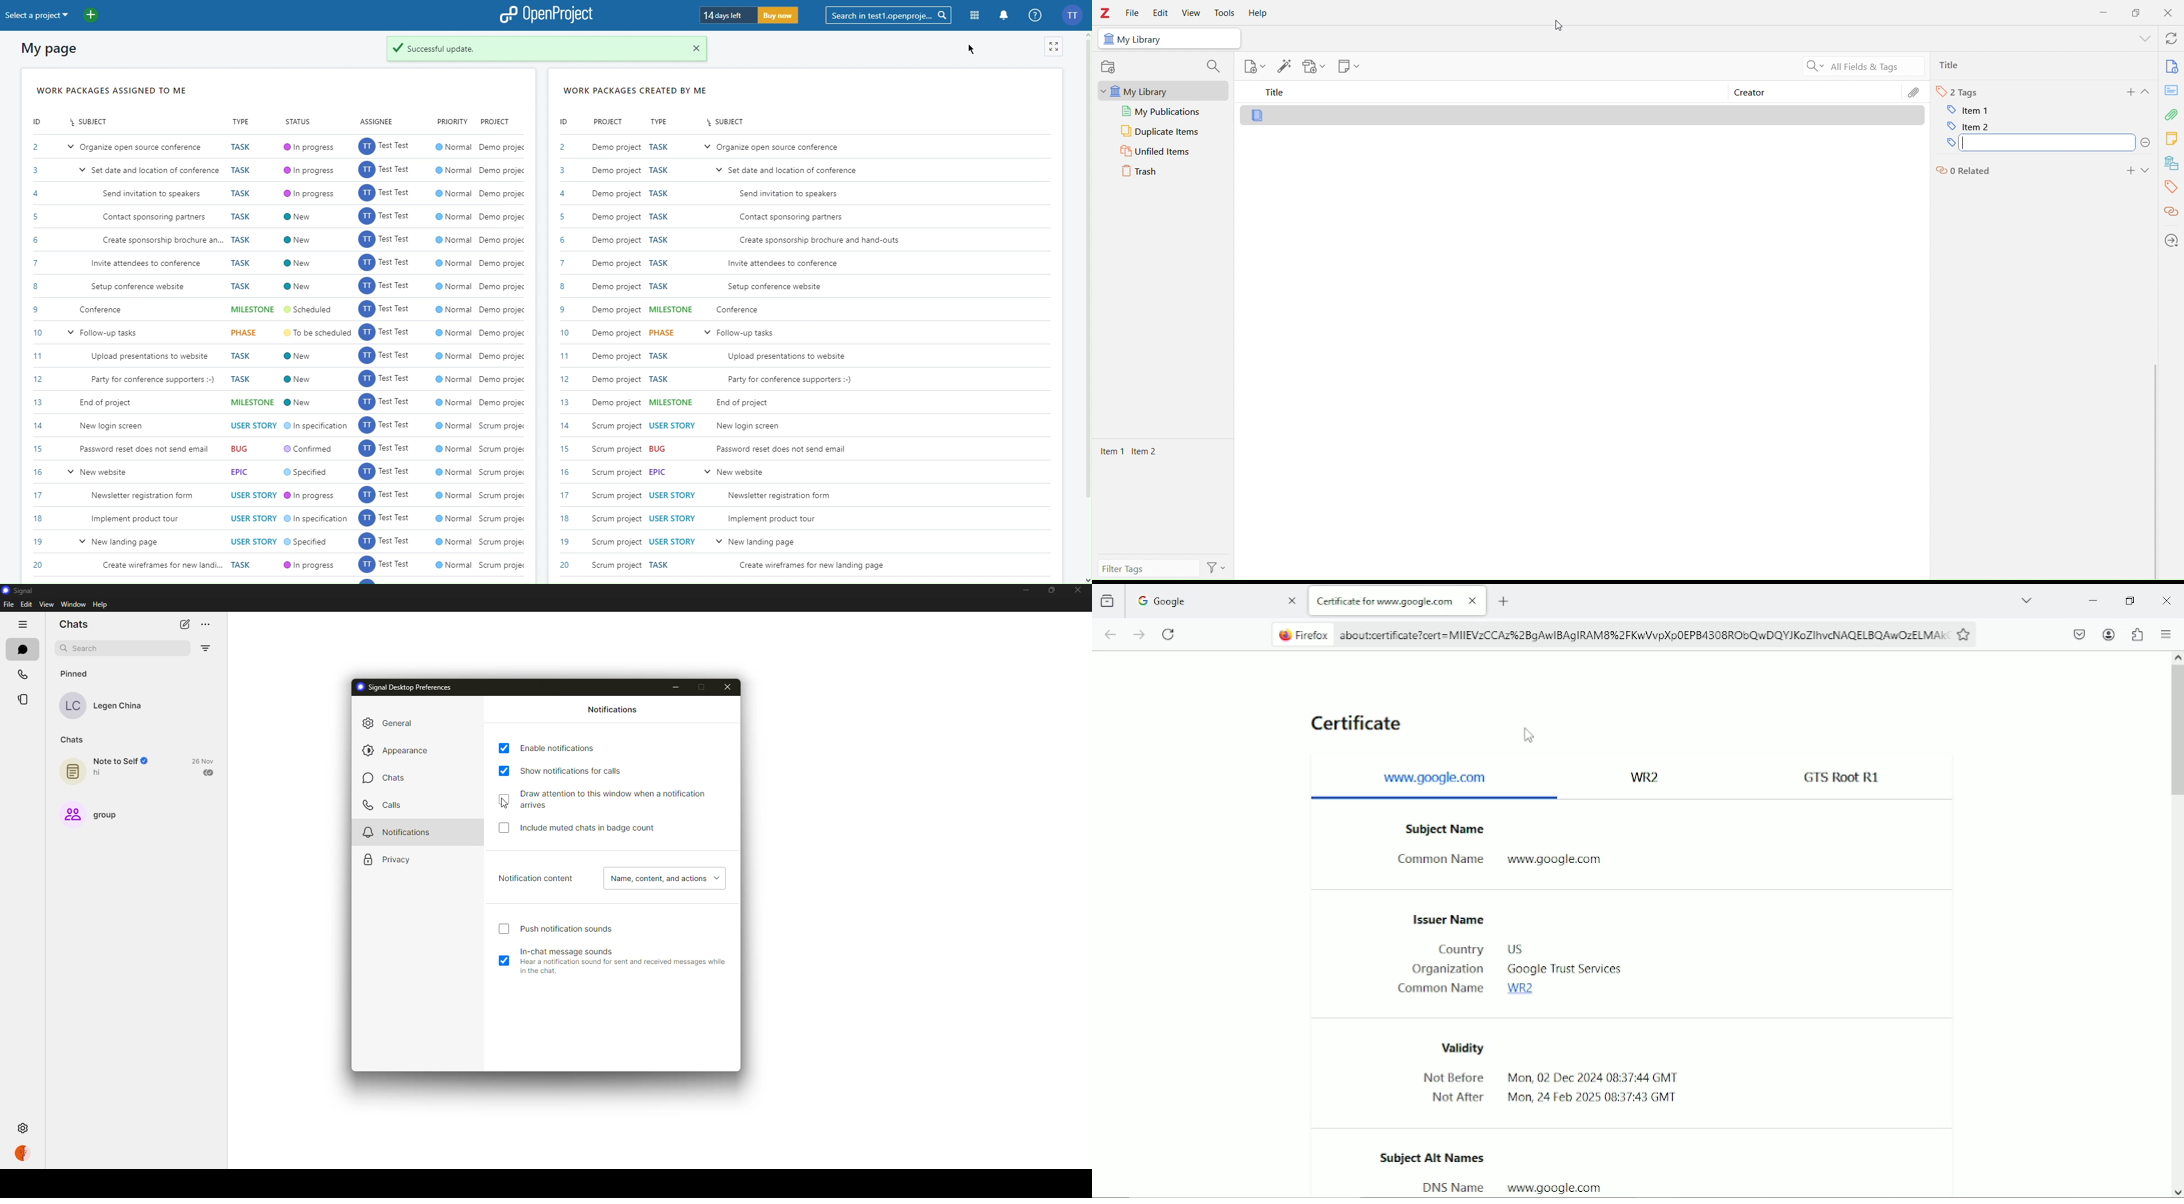  Describe the element at coordinates (2113, 110) in the screenshot. I see `I cursor` at that location.